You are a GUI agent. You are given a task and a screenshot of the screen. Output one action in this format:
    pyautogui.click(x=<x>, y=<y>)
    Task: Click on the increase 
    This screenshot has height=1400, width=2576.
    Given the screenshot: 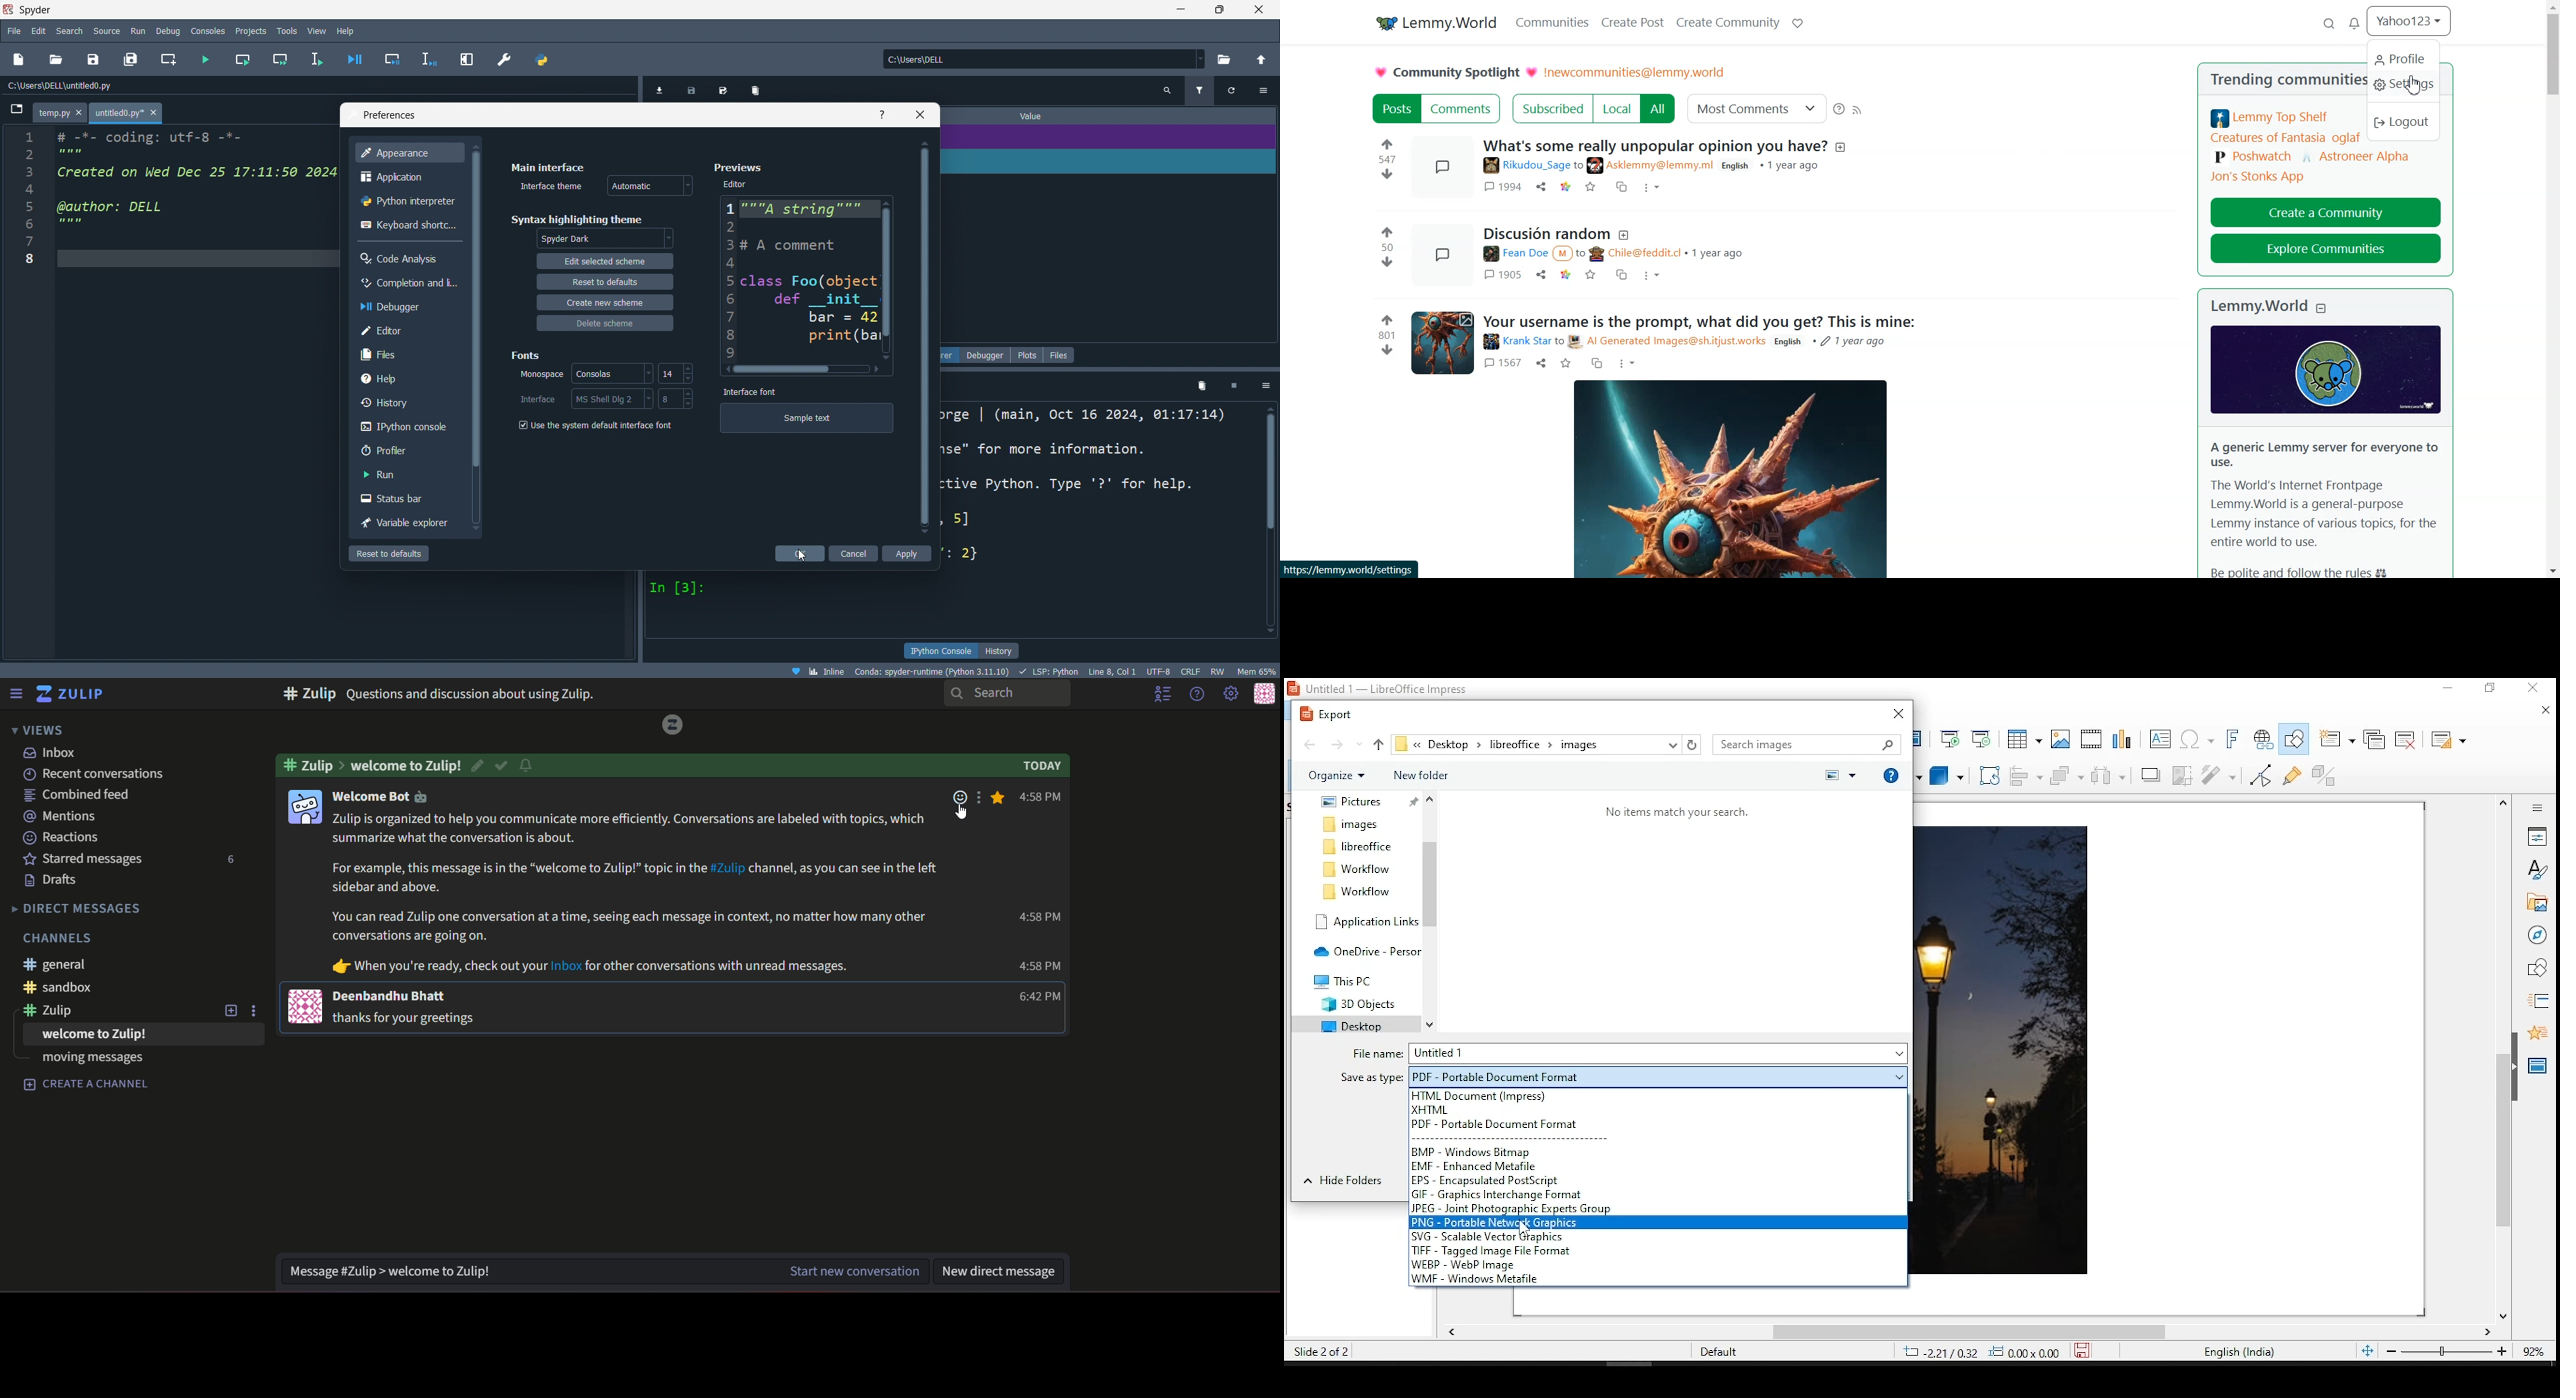 What is the action you would take?
    pyautogui.click(x=690, y=369)
    